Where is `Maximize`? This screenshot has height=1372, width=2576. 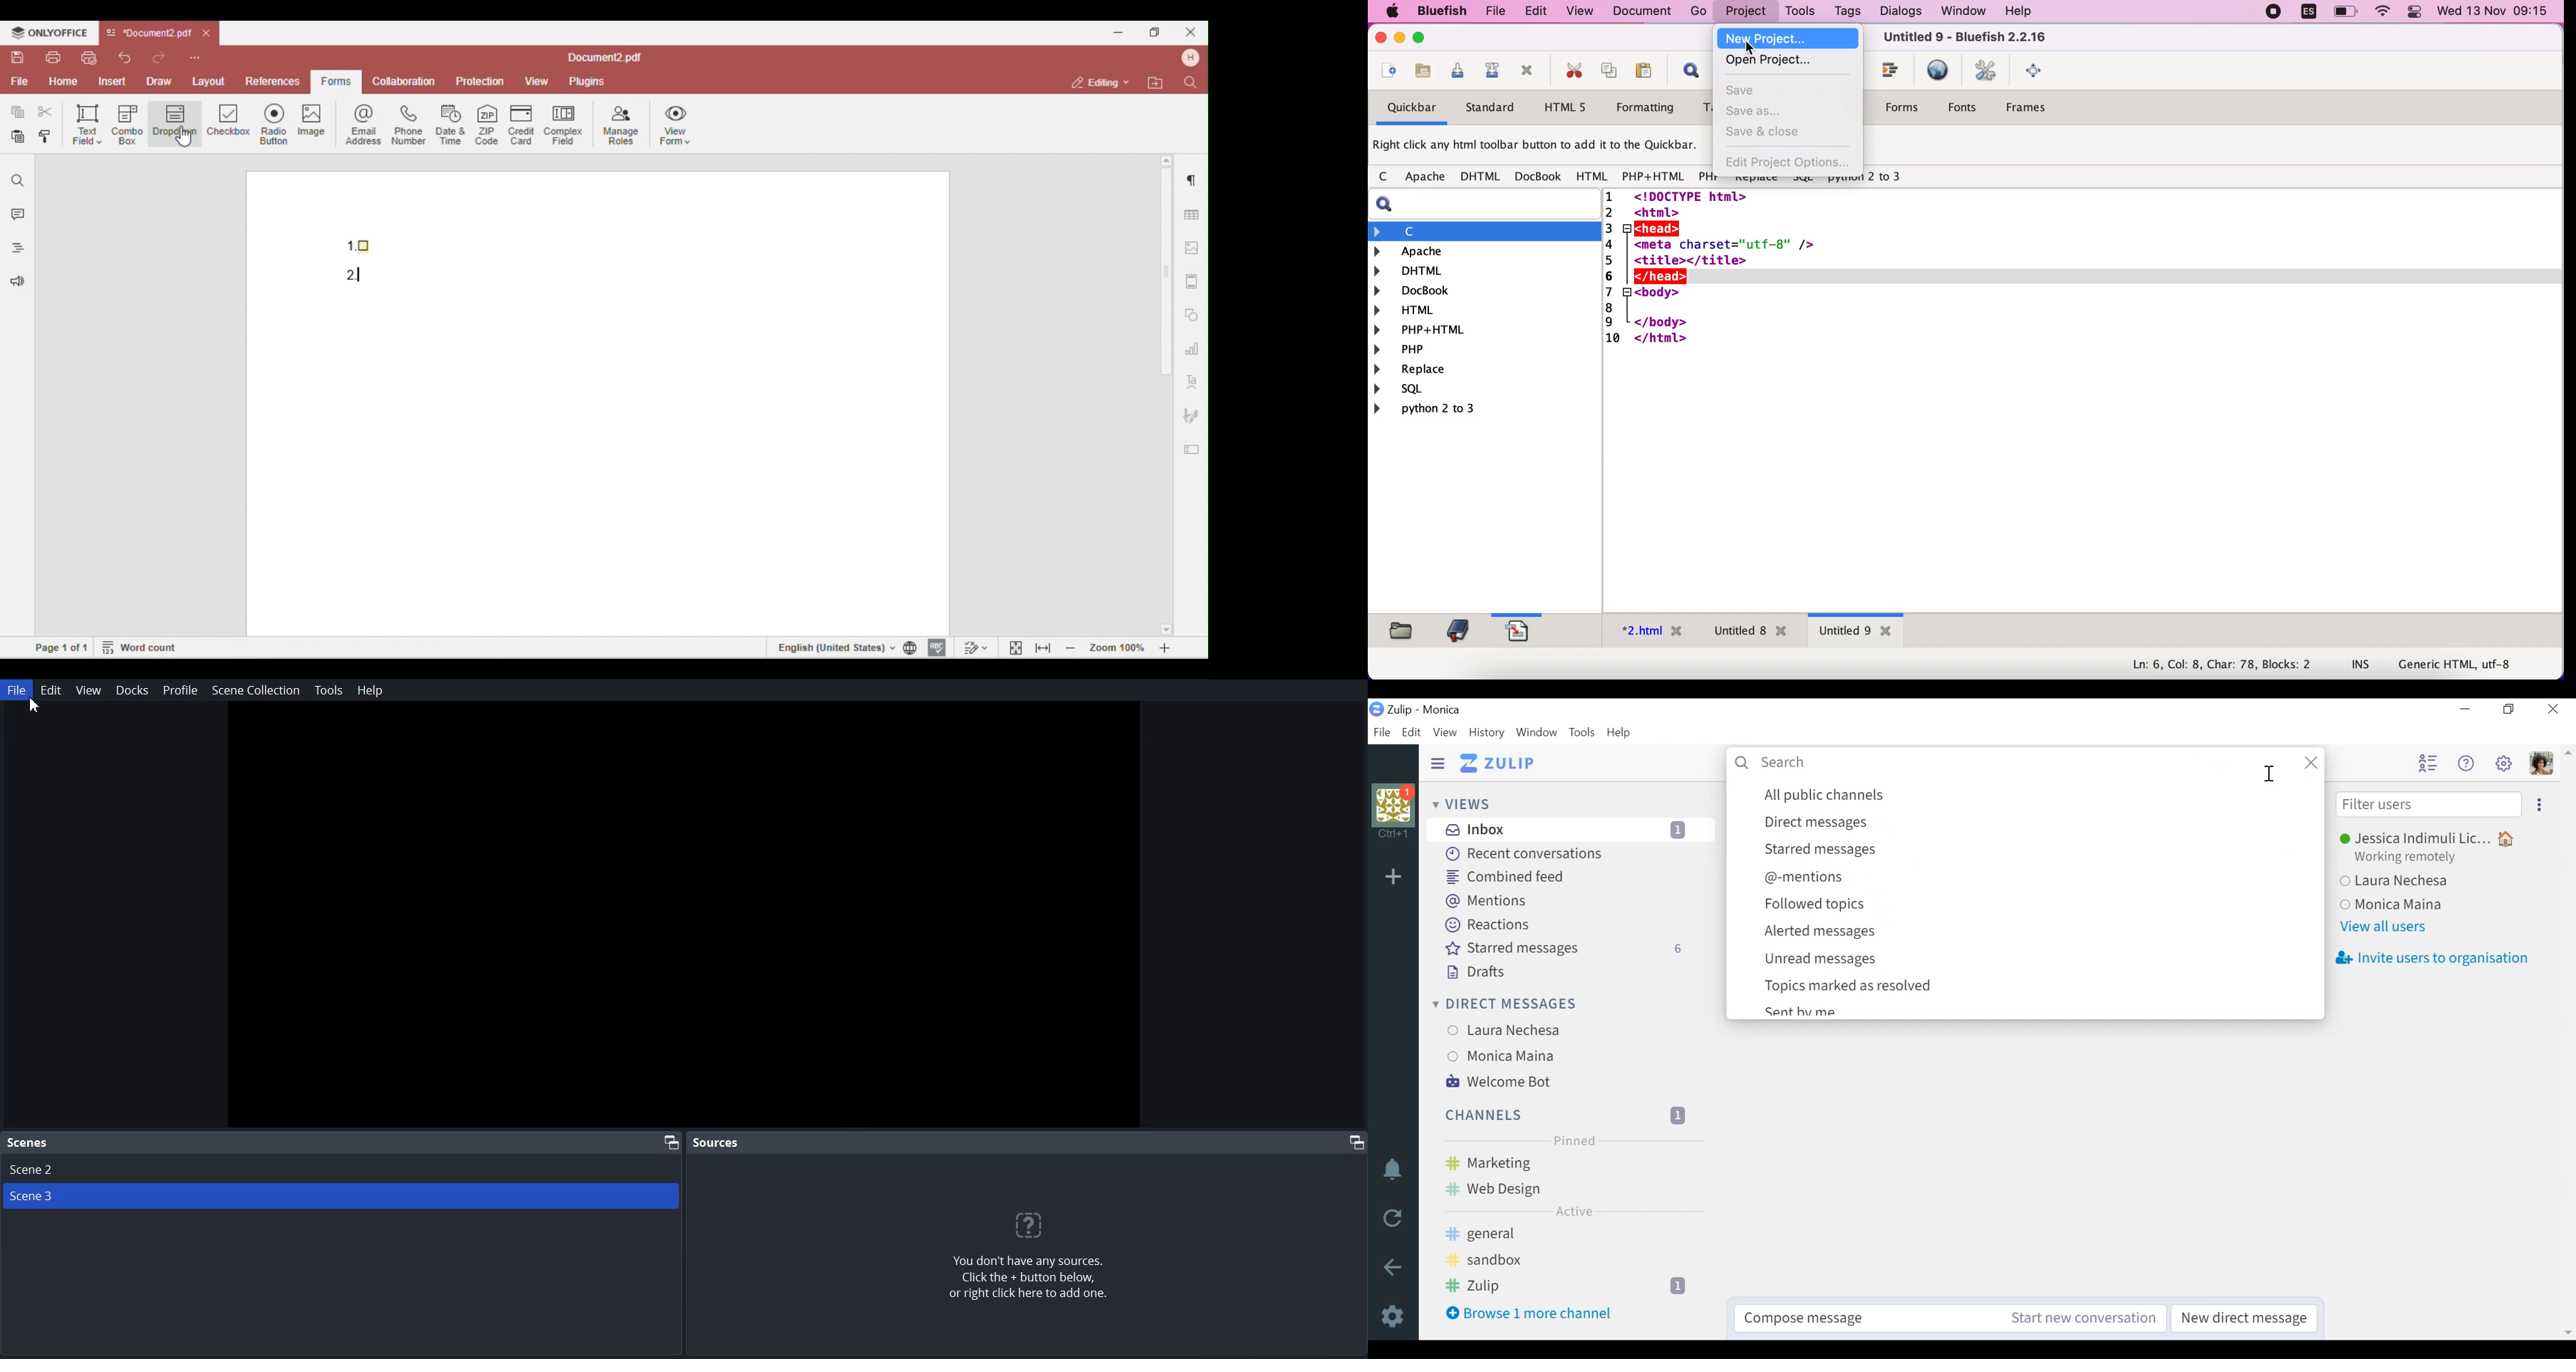 Maximize is located at coordinates (670, 1141).